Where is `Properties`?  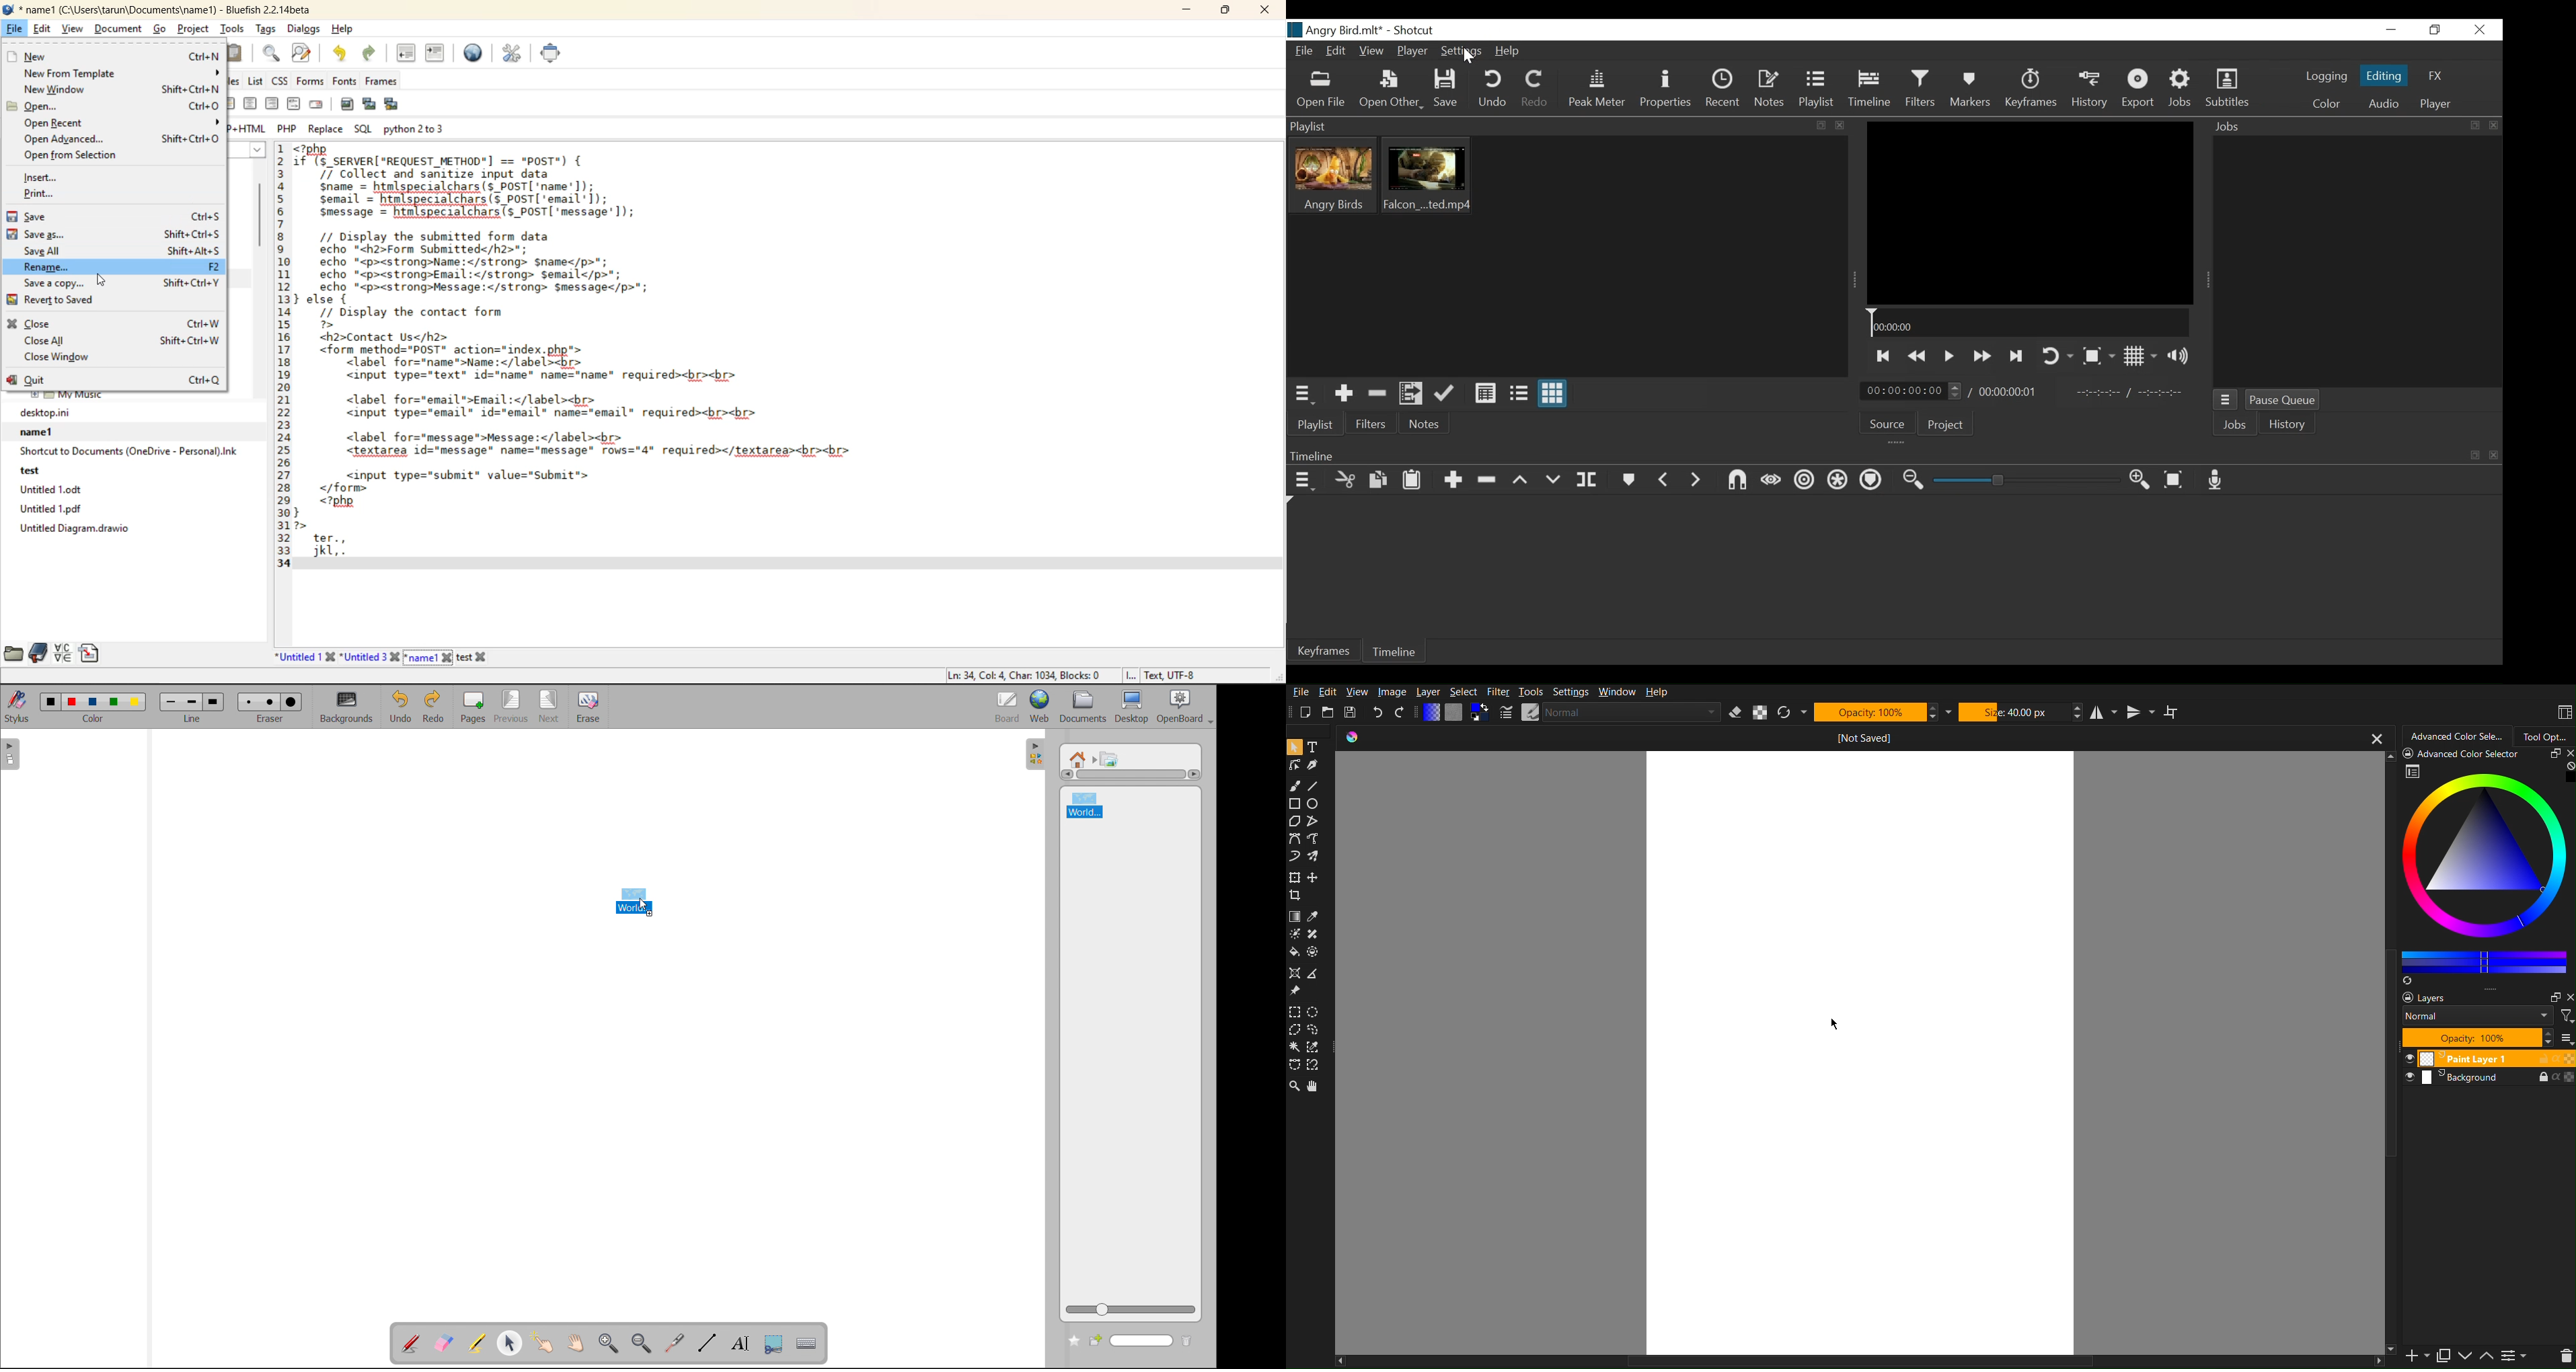 Properties is located at coordinates (1668, 89).